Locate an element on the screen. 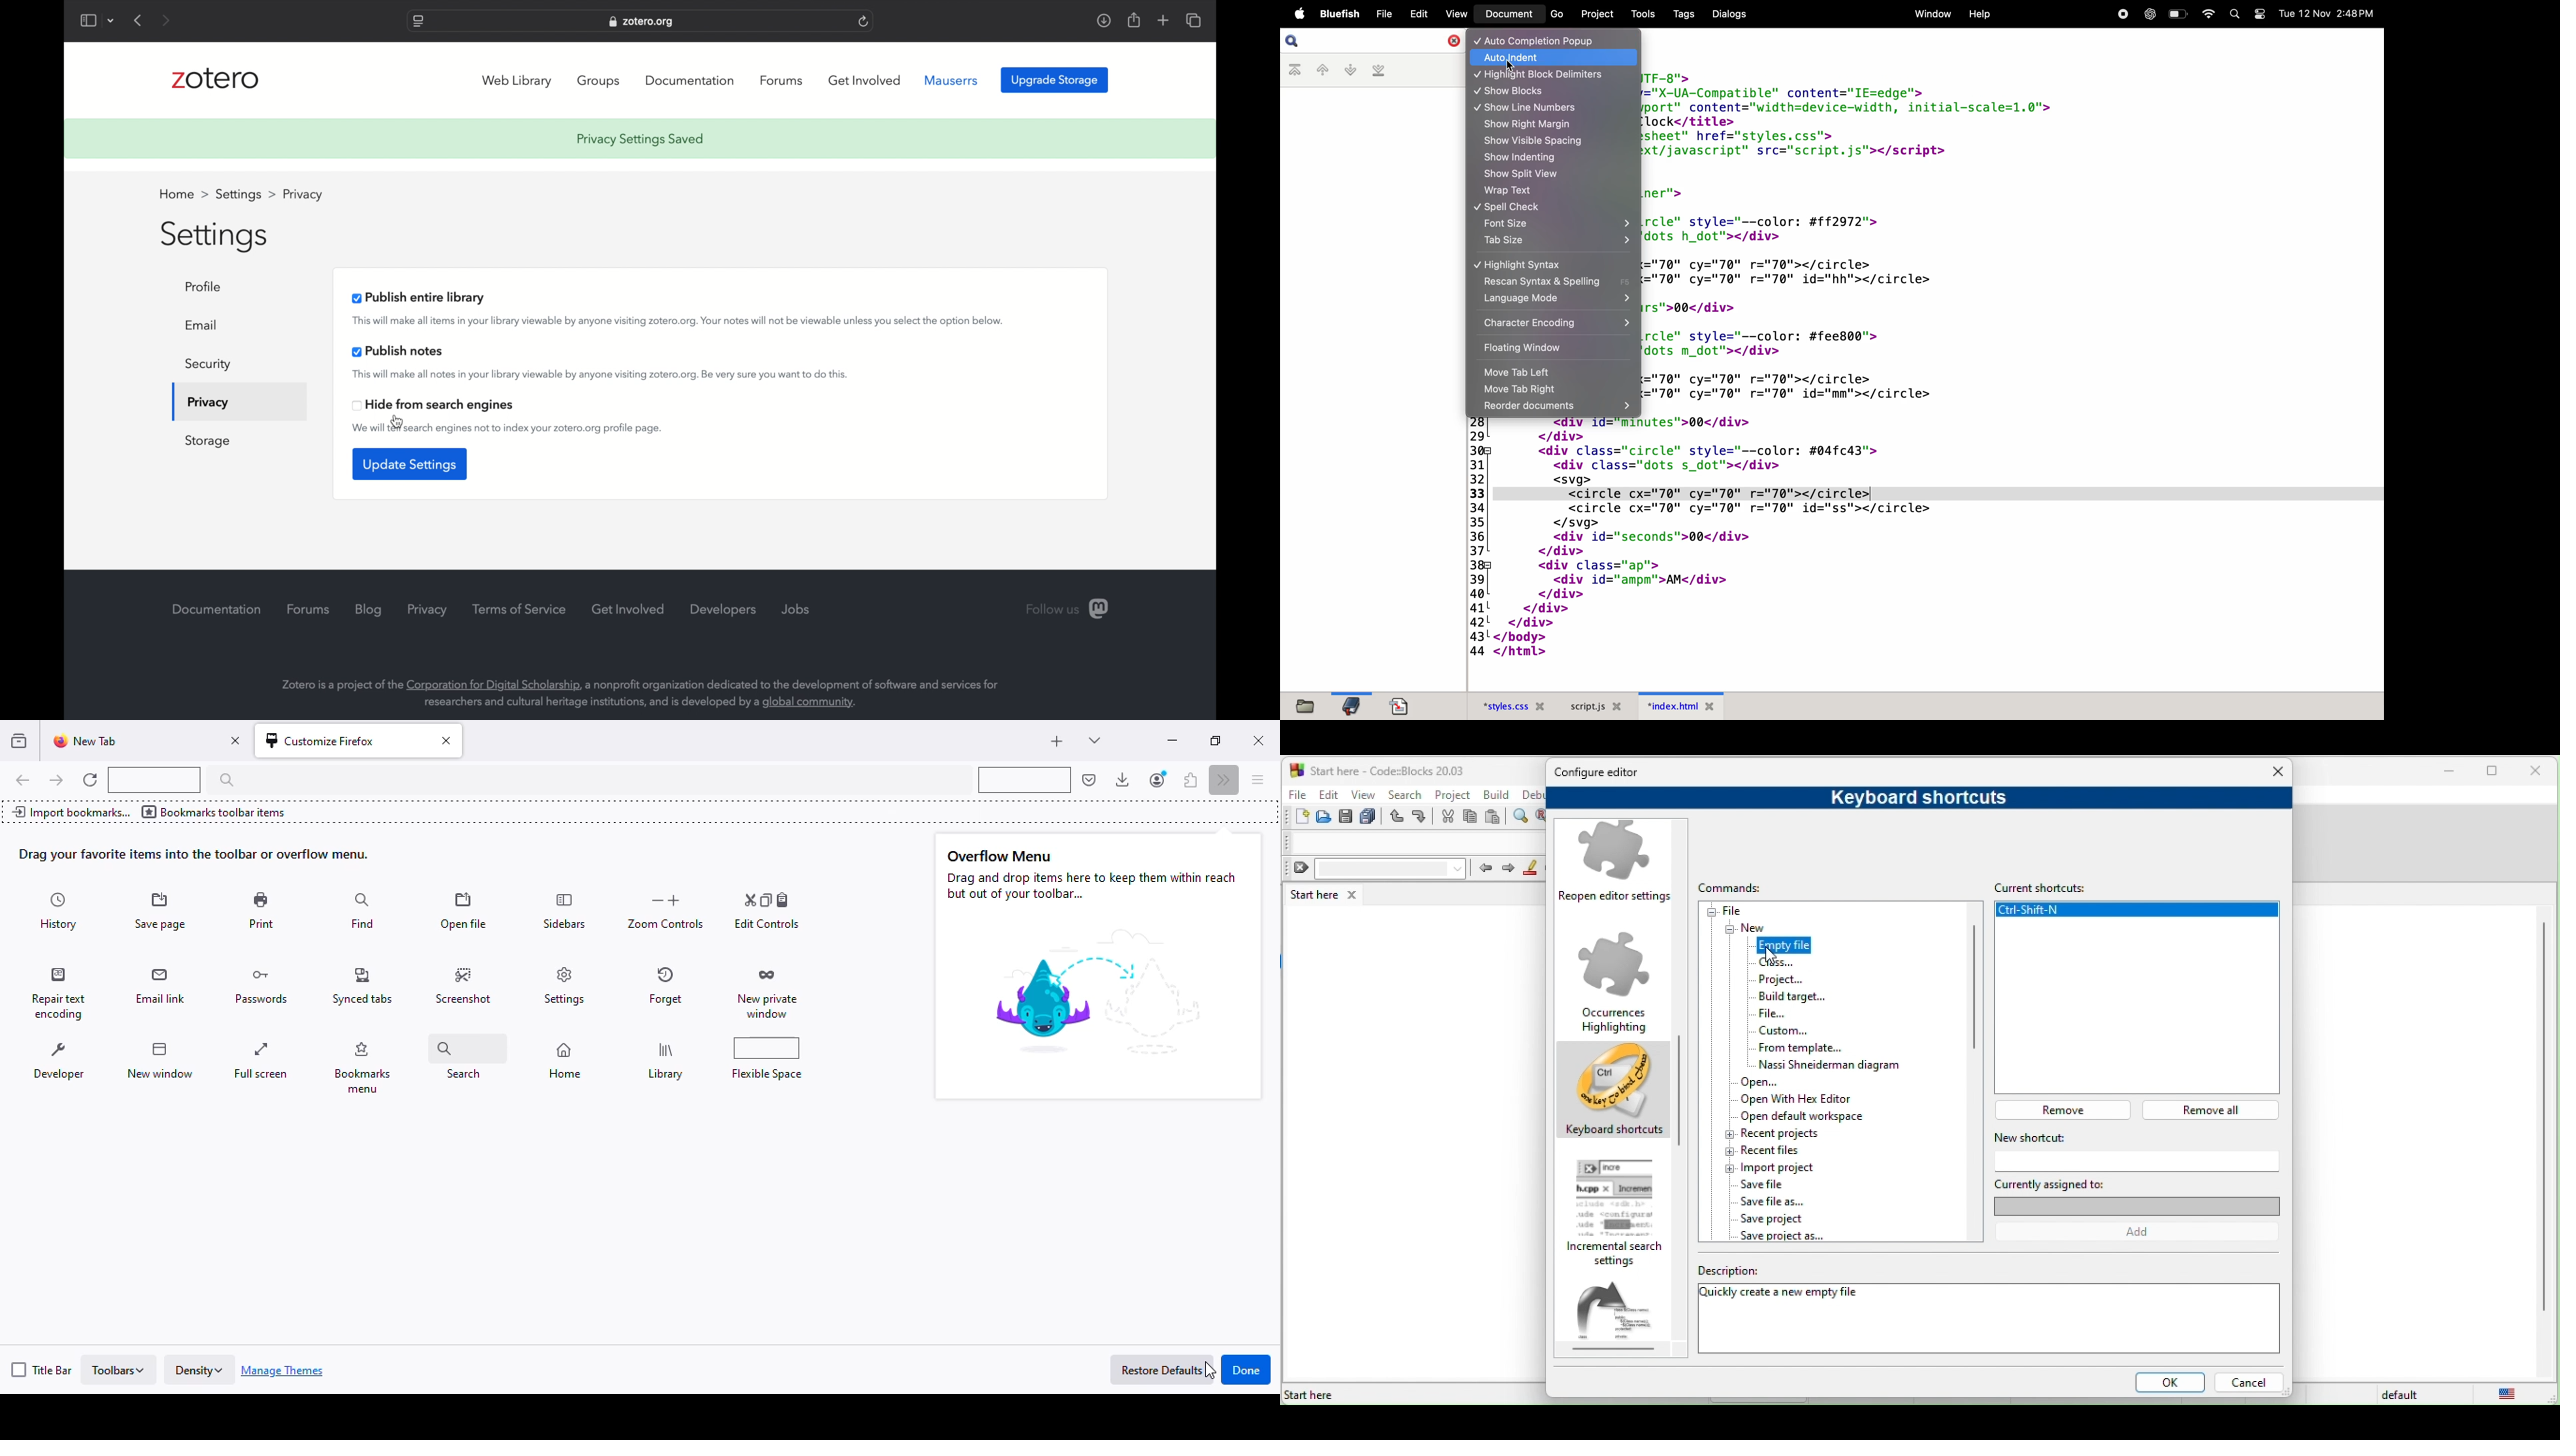 The height and width of the screenshot is (1456, 2576). next bookmark is located at coordinates (1351, 69).